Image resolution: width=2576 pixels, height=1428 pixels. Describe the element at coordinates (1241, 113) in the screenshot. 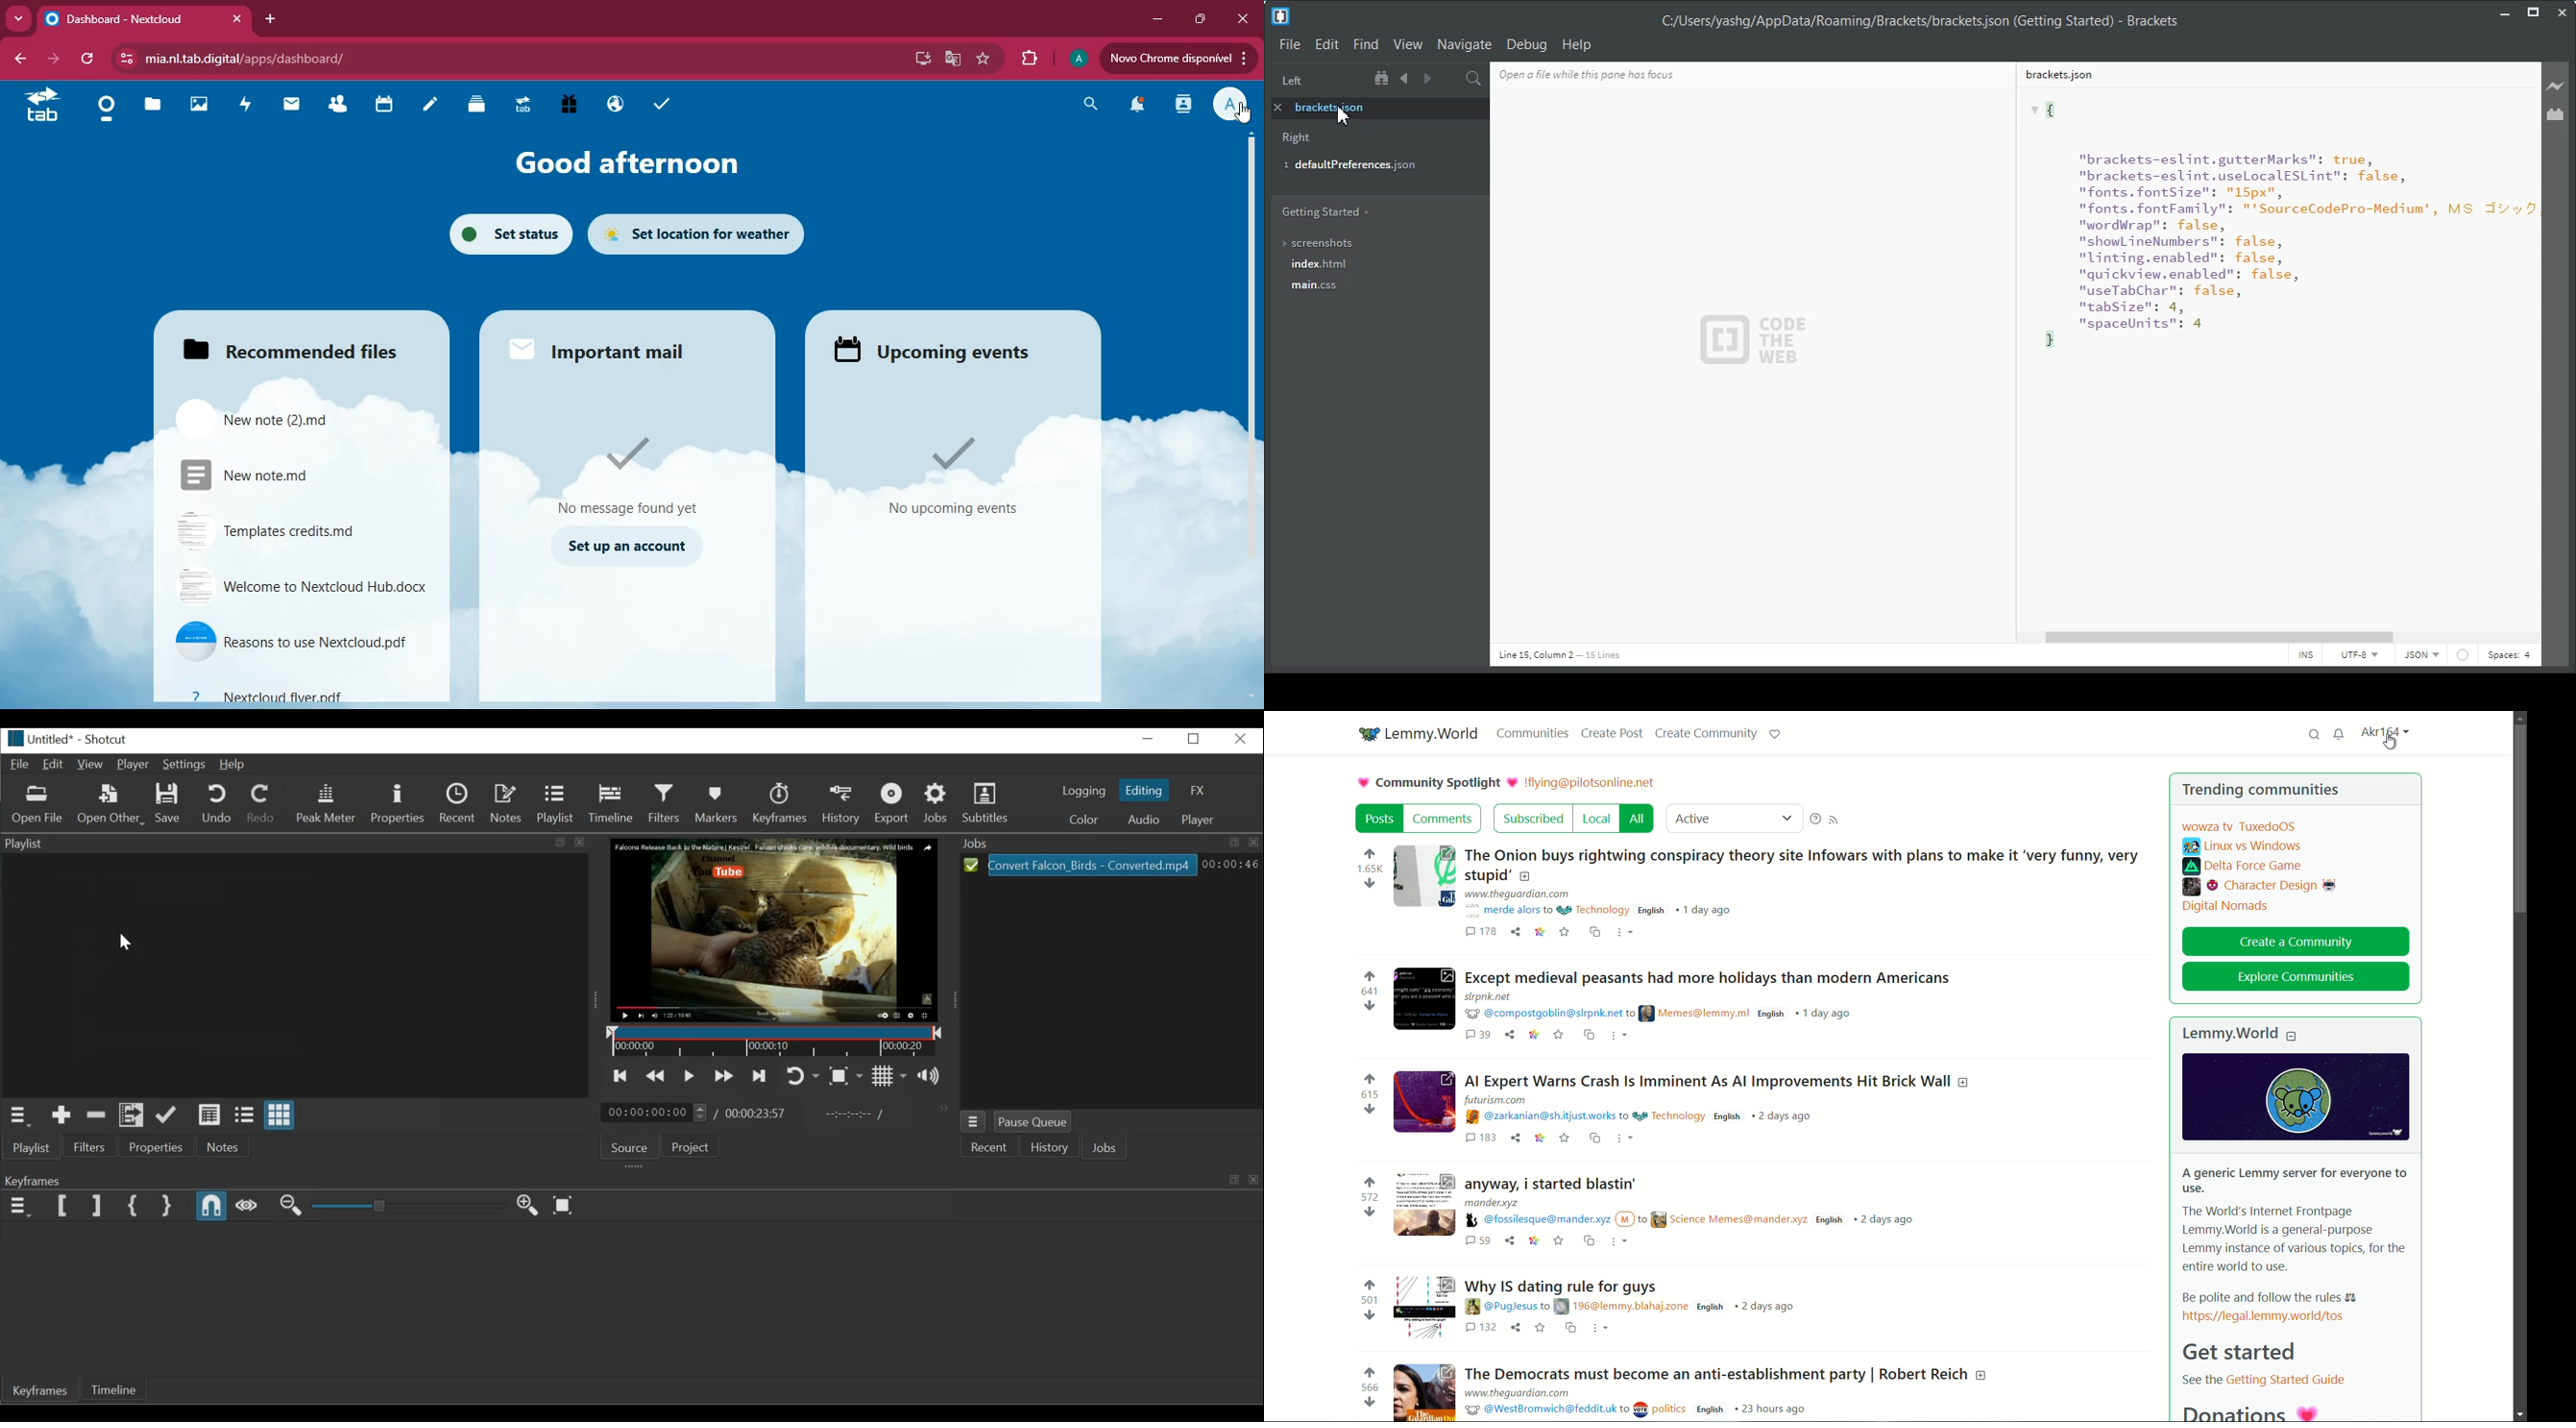

I see `pointing cursor` at that location.